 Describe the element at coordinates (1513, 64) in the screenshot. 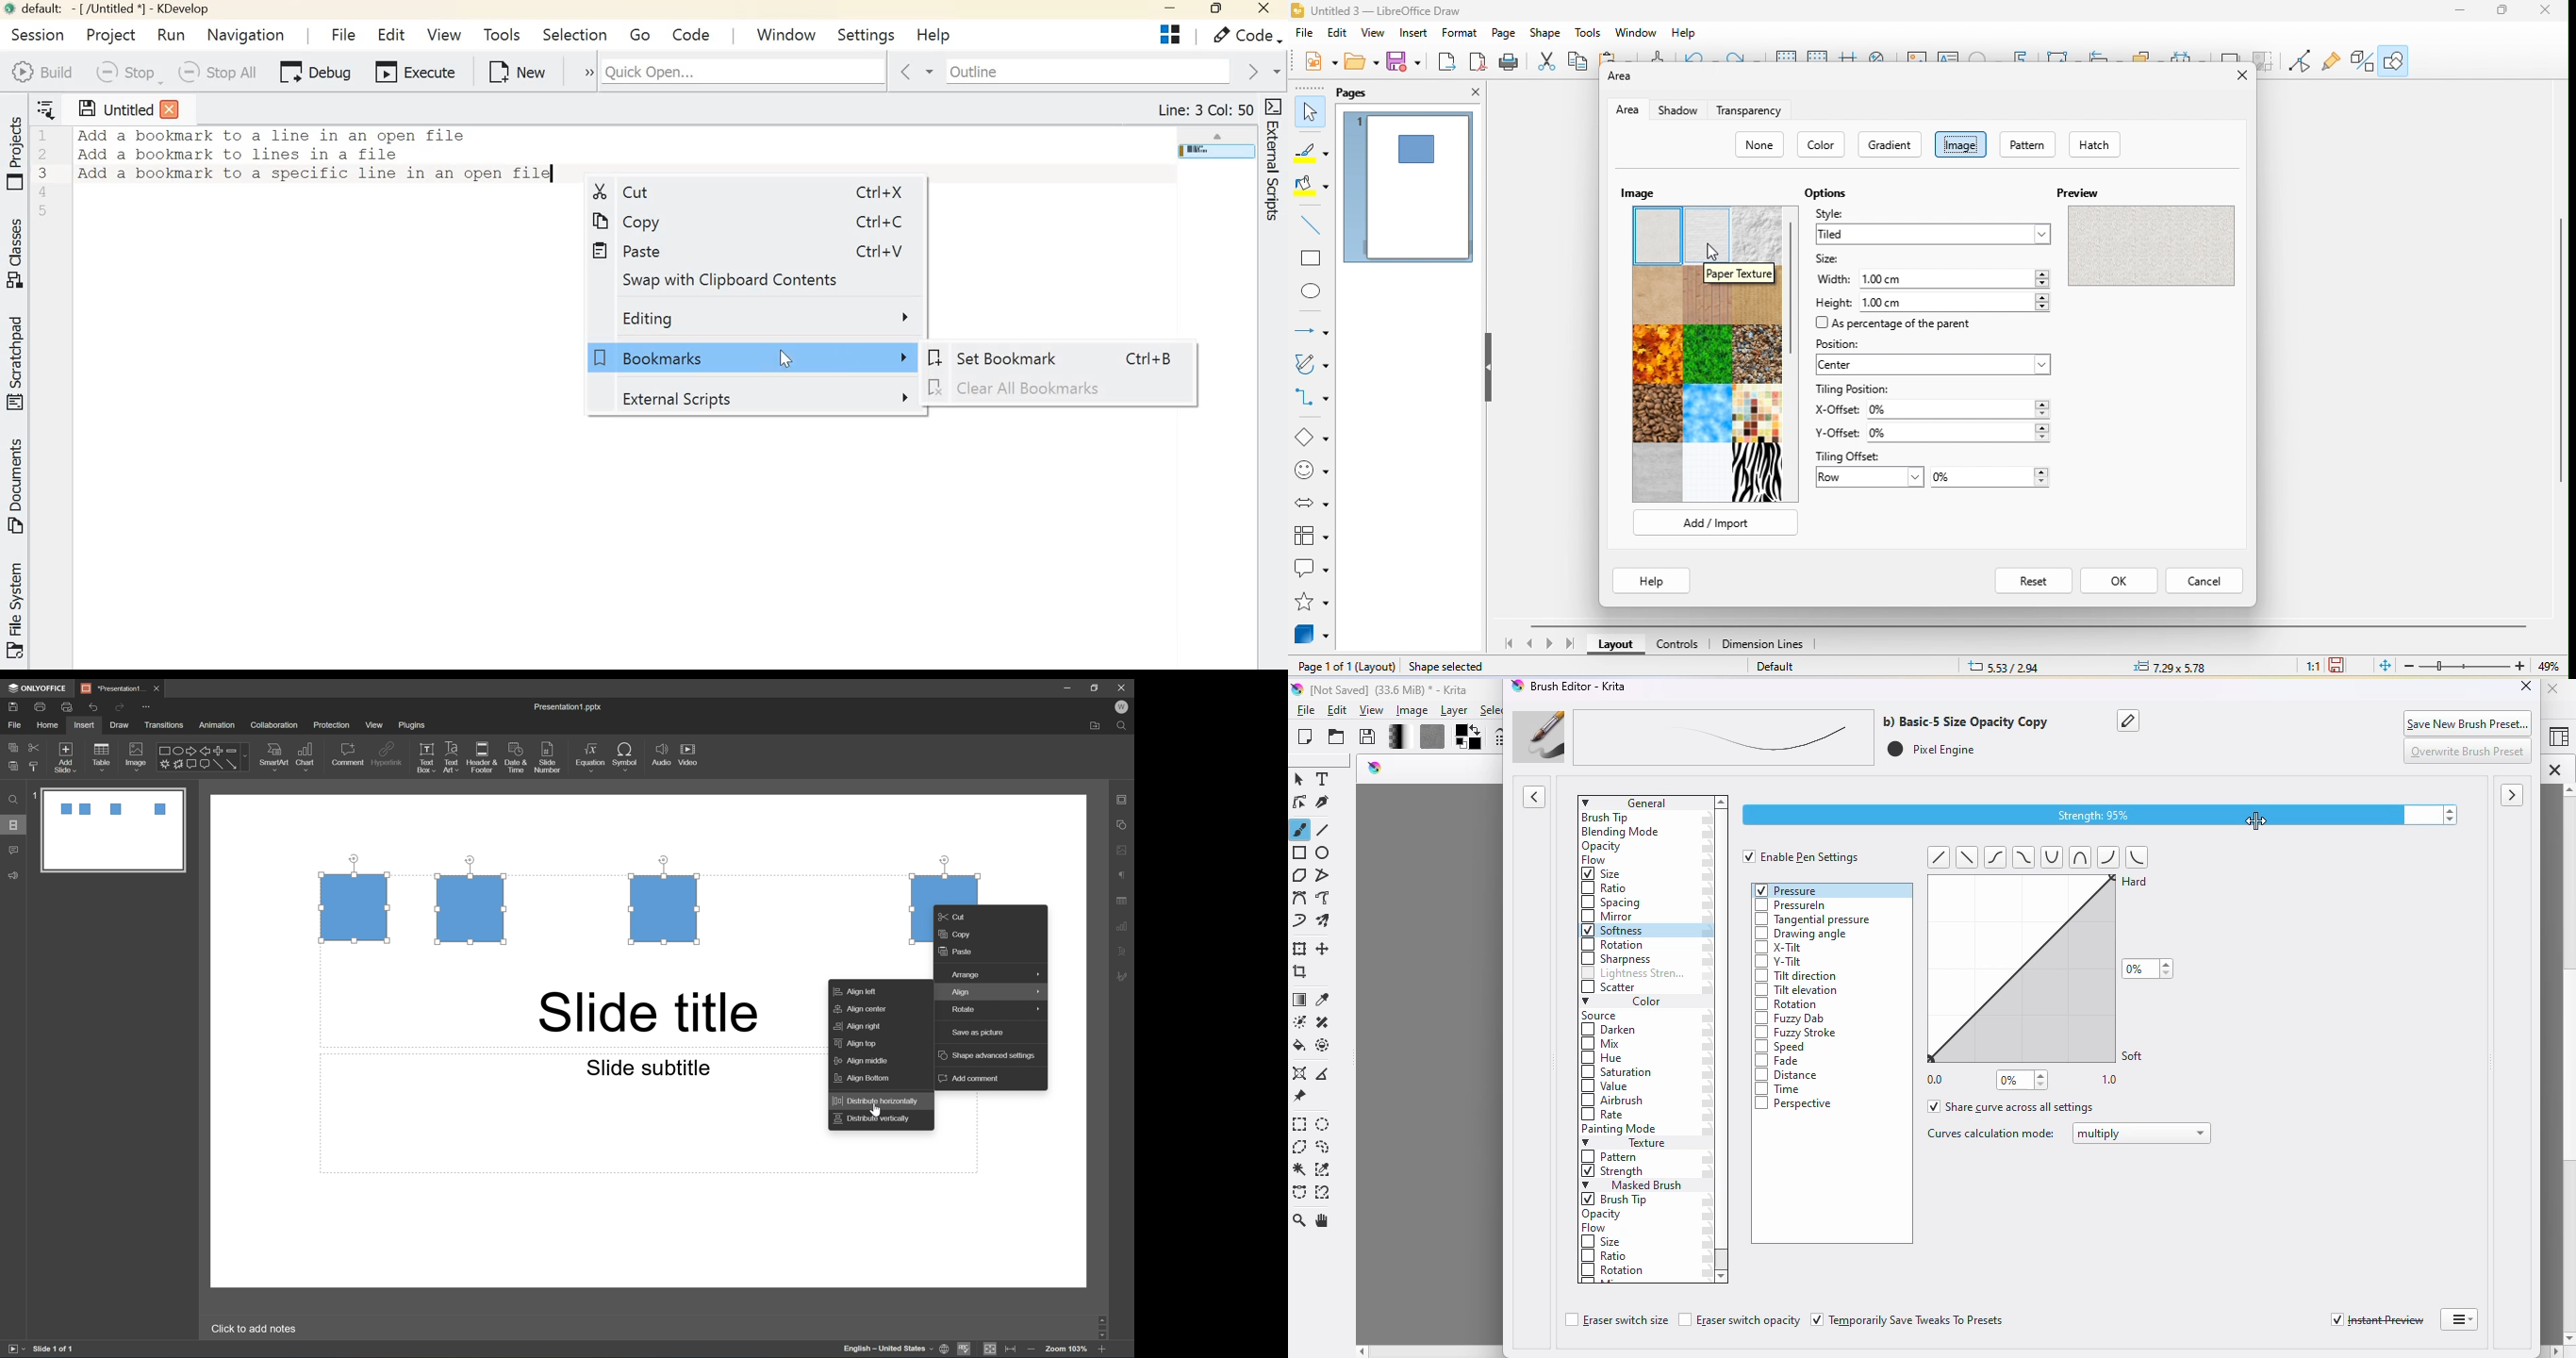

I see `print` at that location.